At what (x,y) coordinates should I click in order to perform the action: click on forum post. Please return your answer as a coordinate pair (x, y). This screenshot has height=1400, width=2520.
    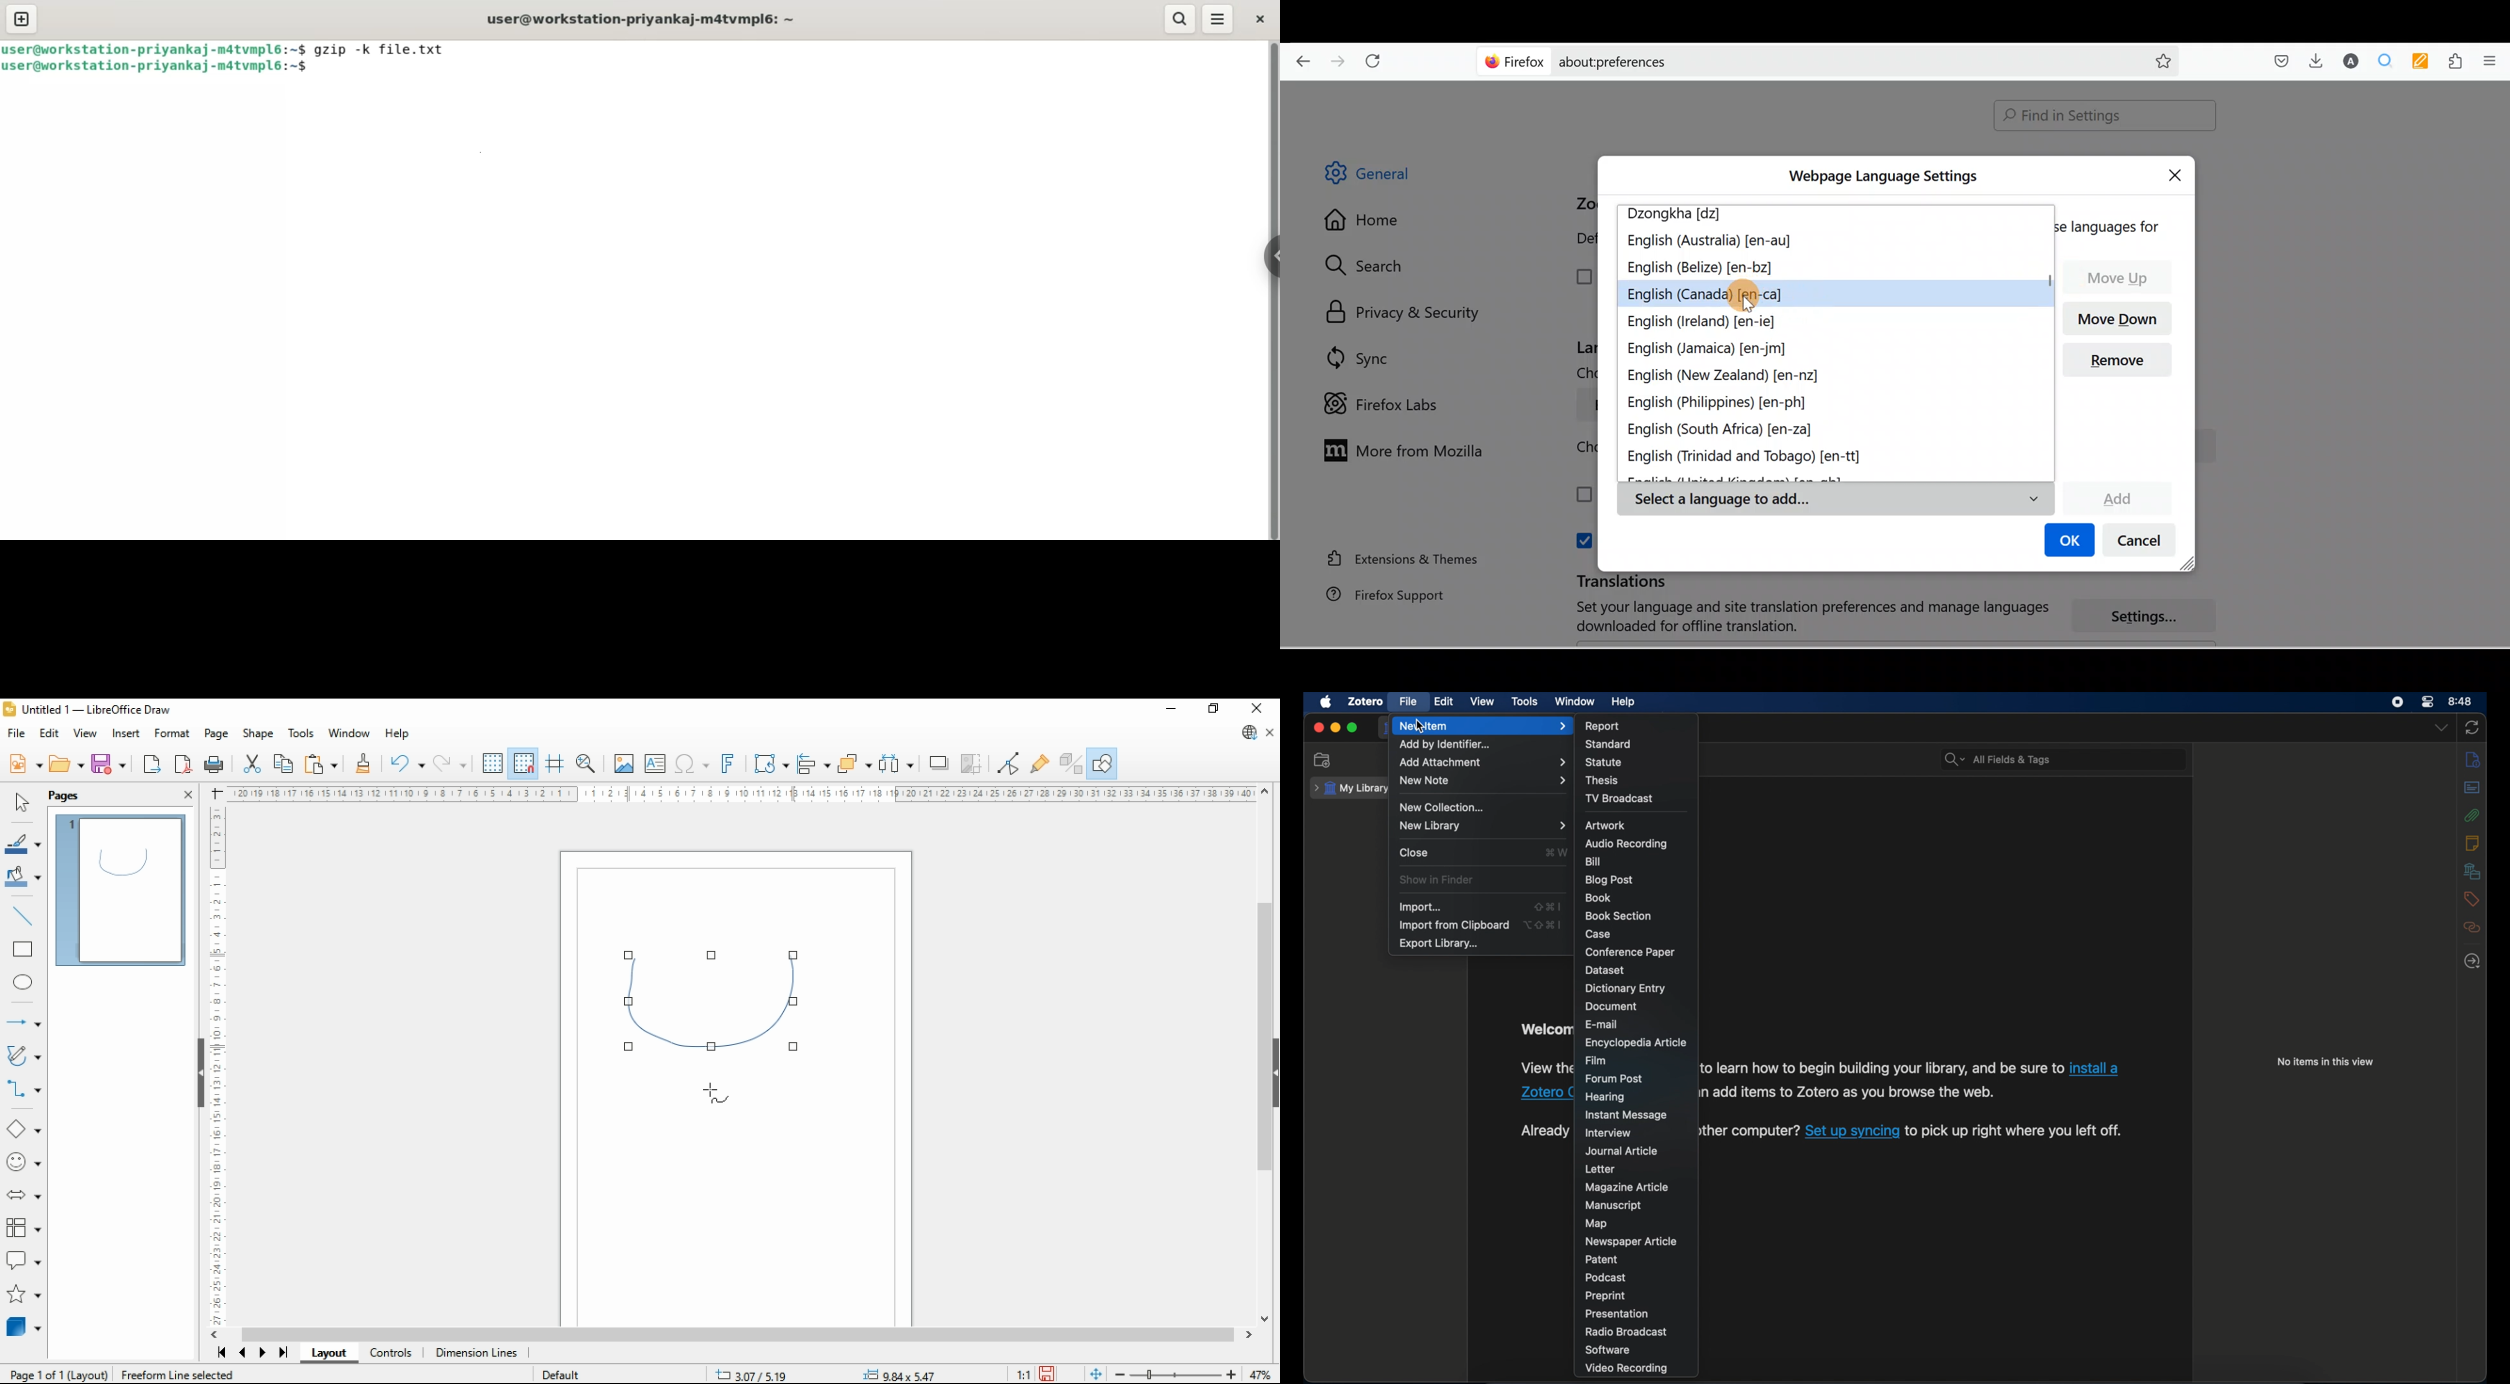
    Looking at the image, I should click on (1614, 1079).